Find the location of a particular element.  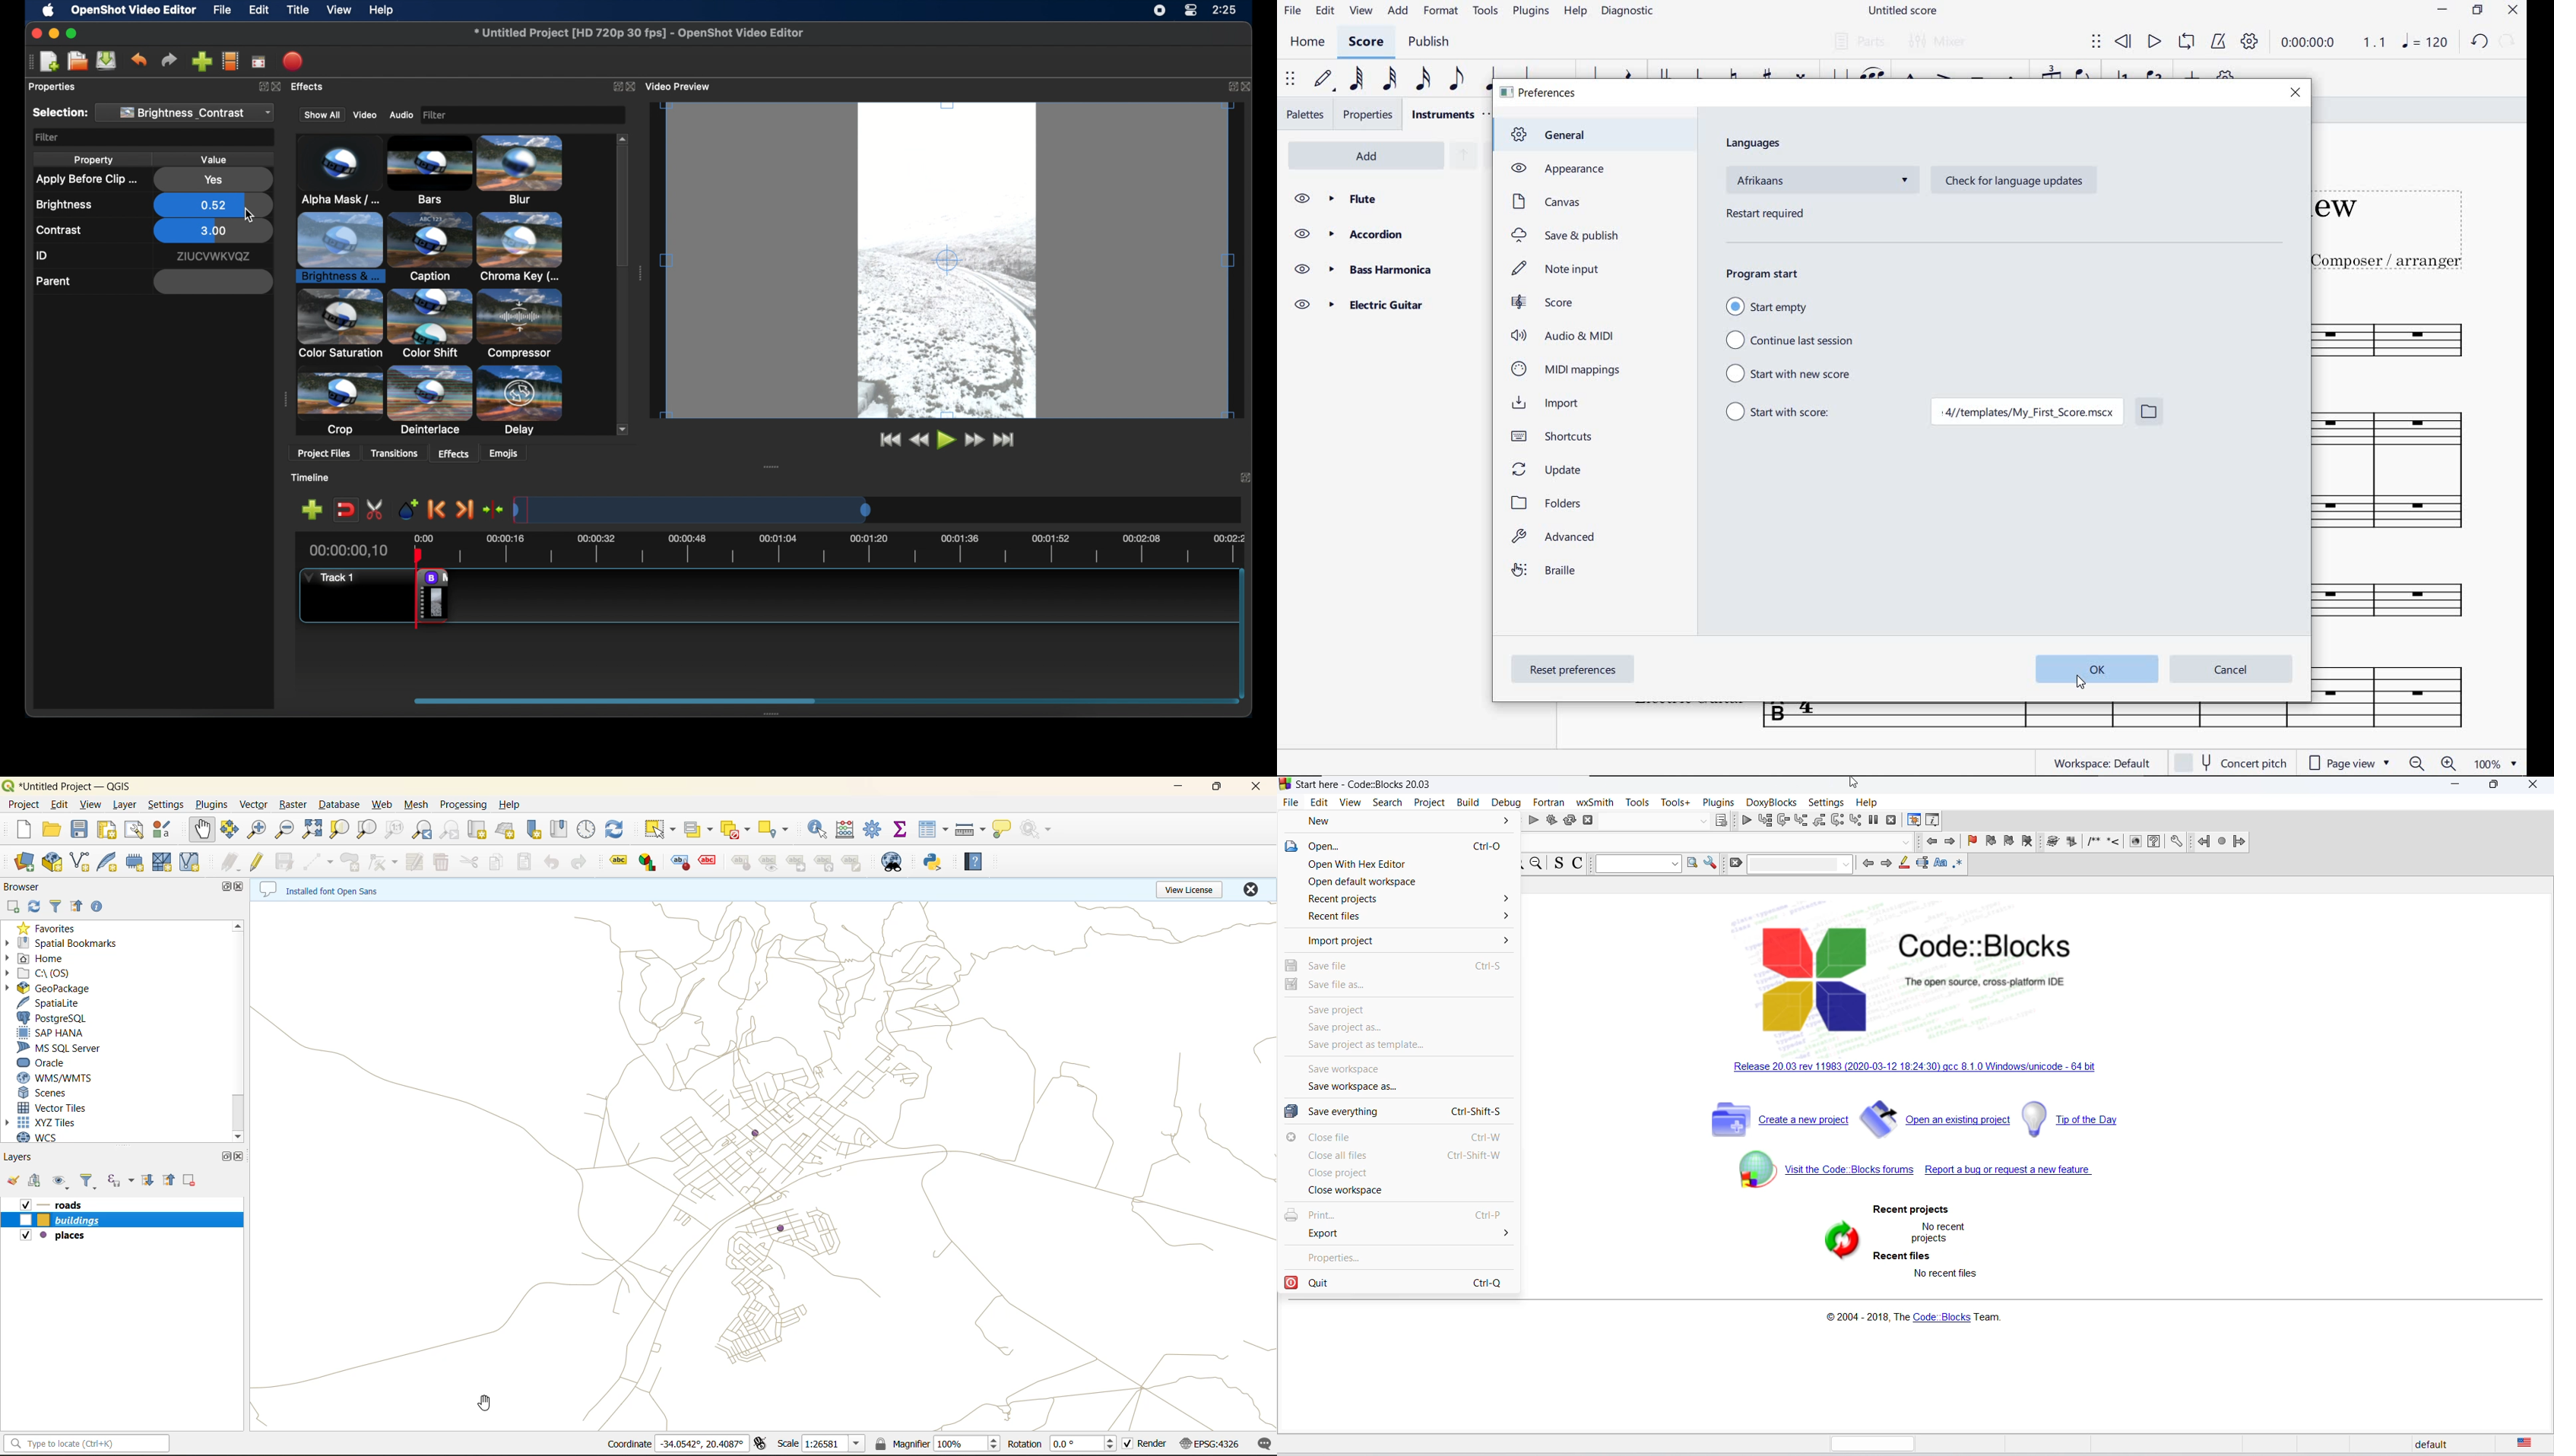

check for language updates is located at coordinates (2011, 182).